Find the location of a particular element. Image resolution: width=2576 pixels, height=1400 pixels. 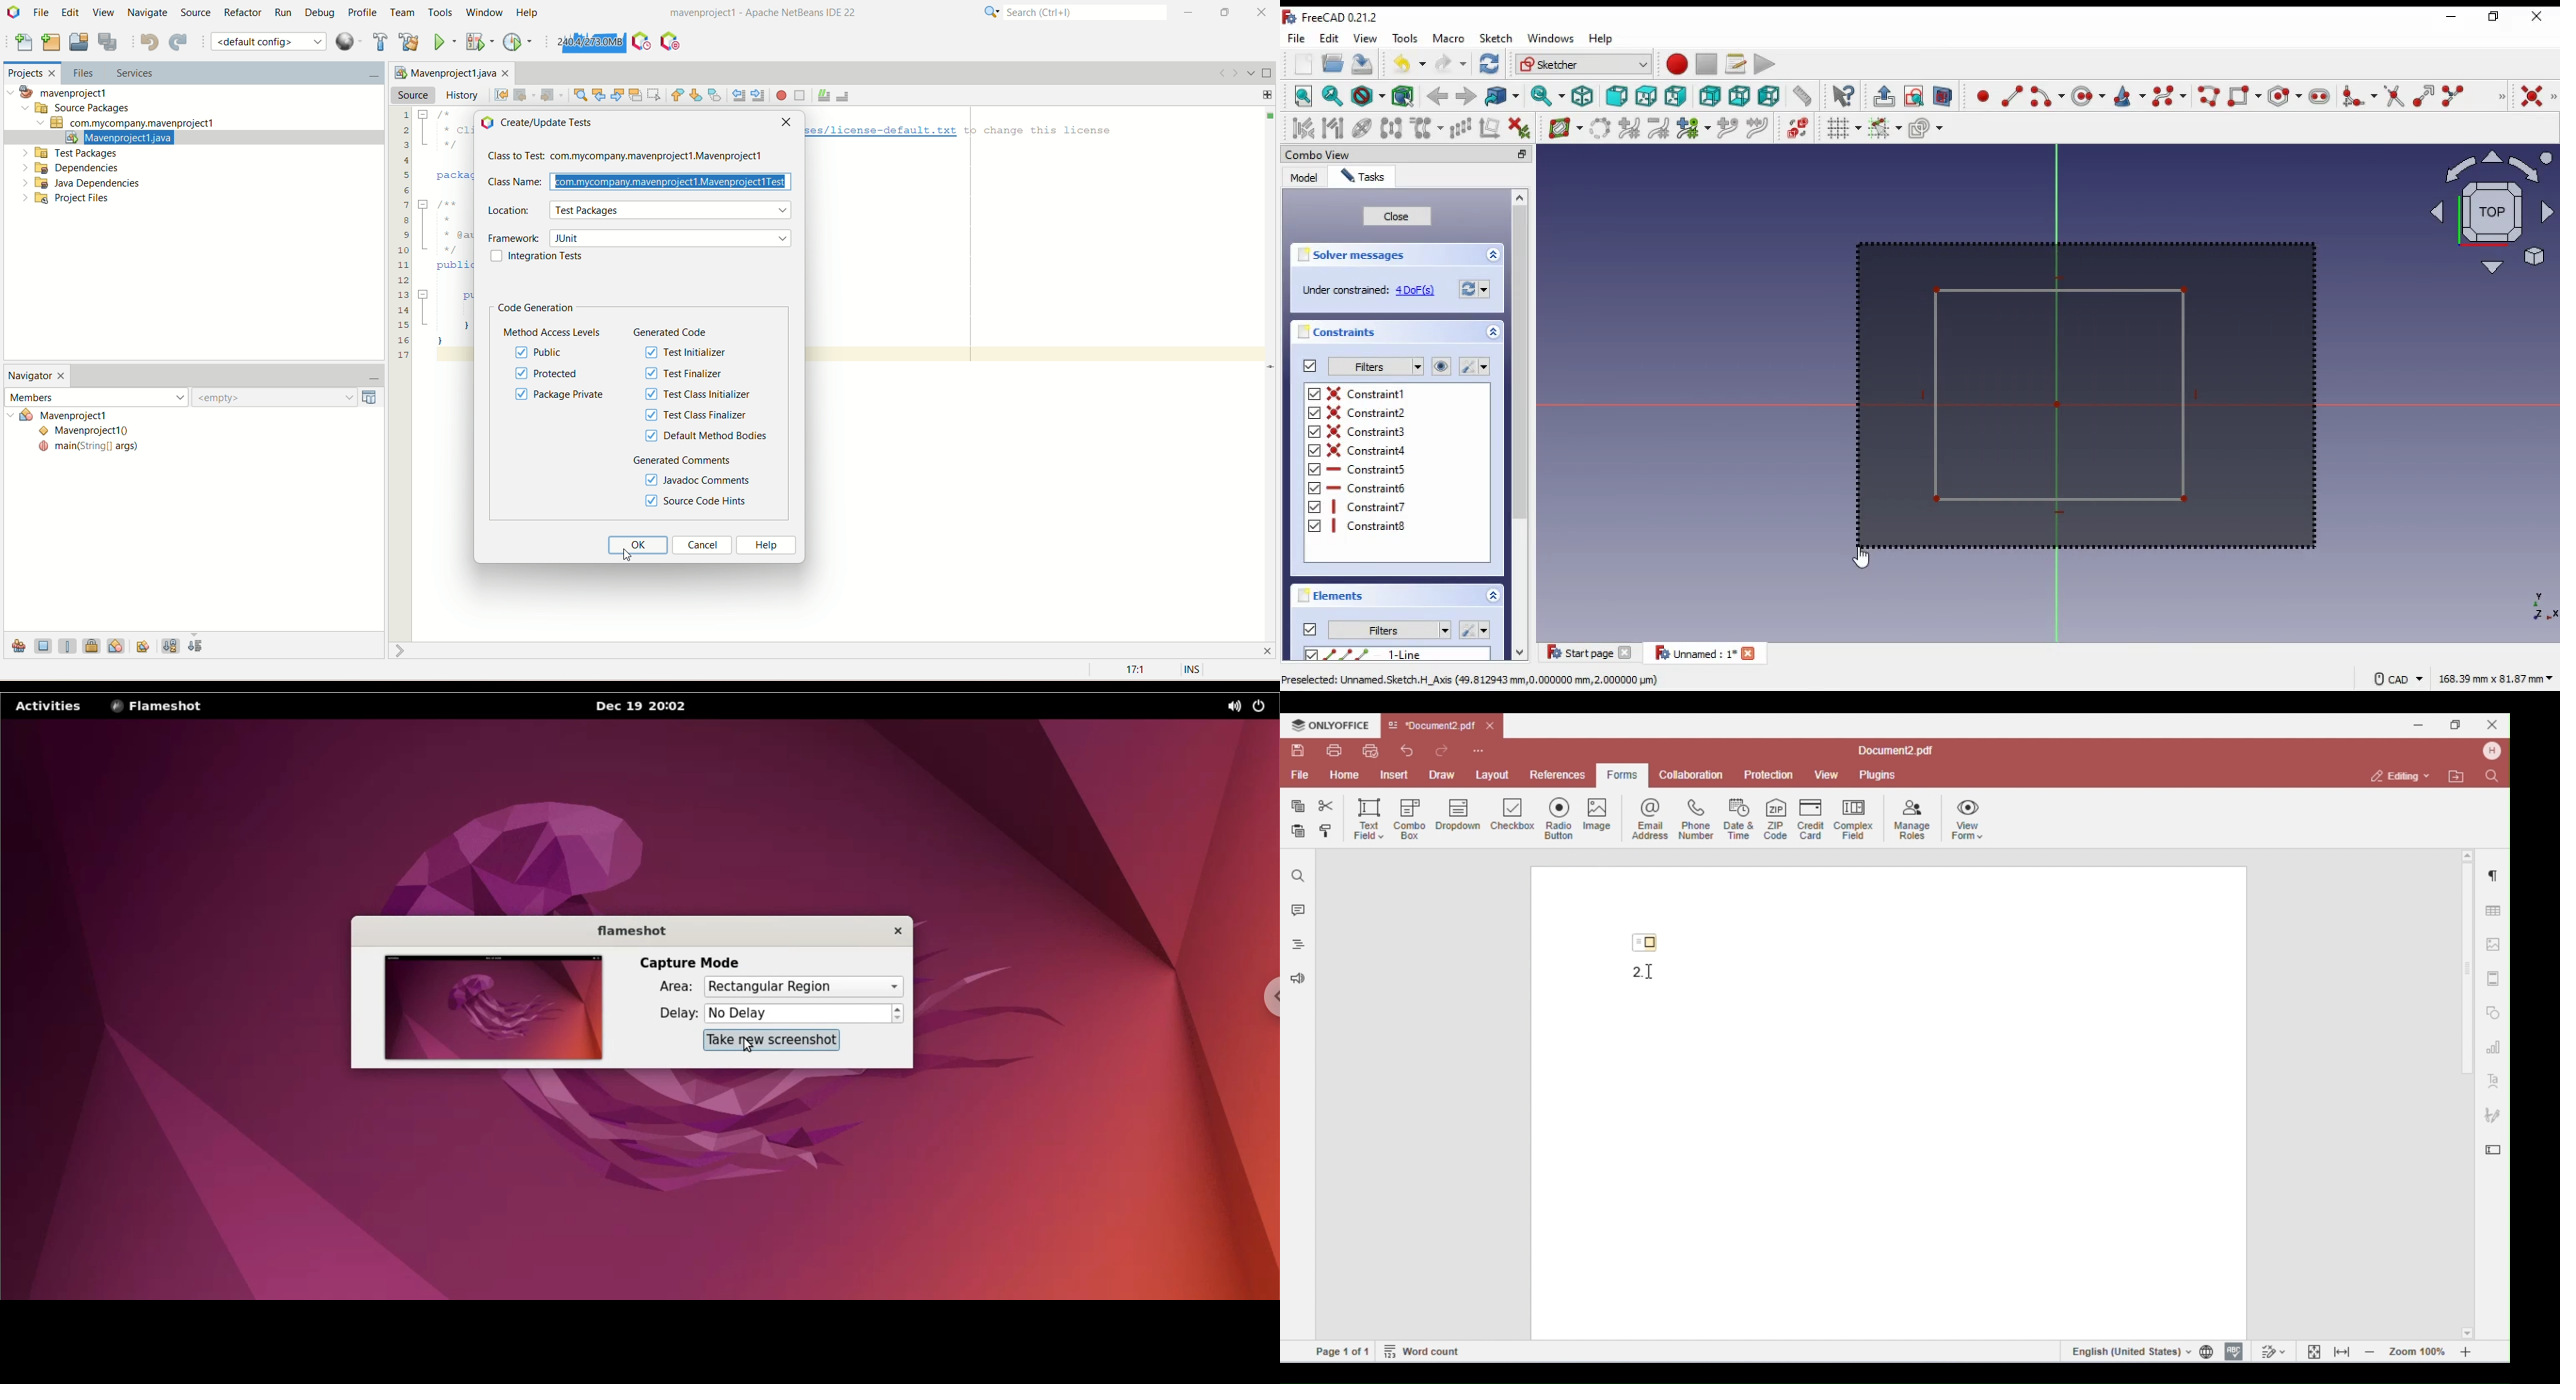

new is located at coordinates (1303, 64).